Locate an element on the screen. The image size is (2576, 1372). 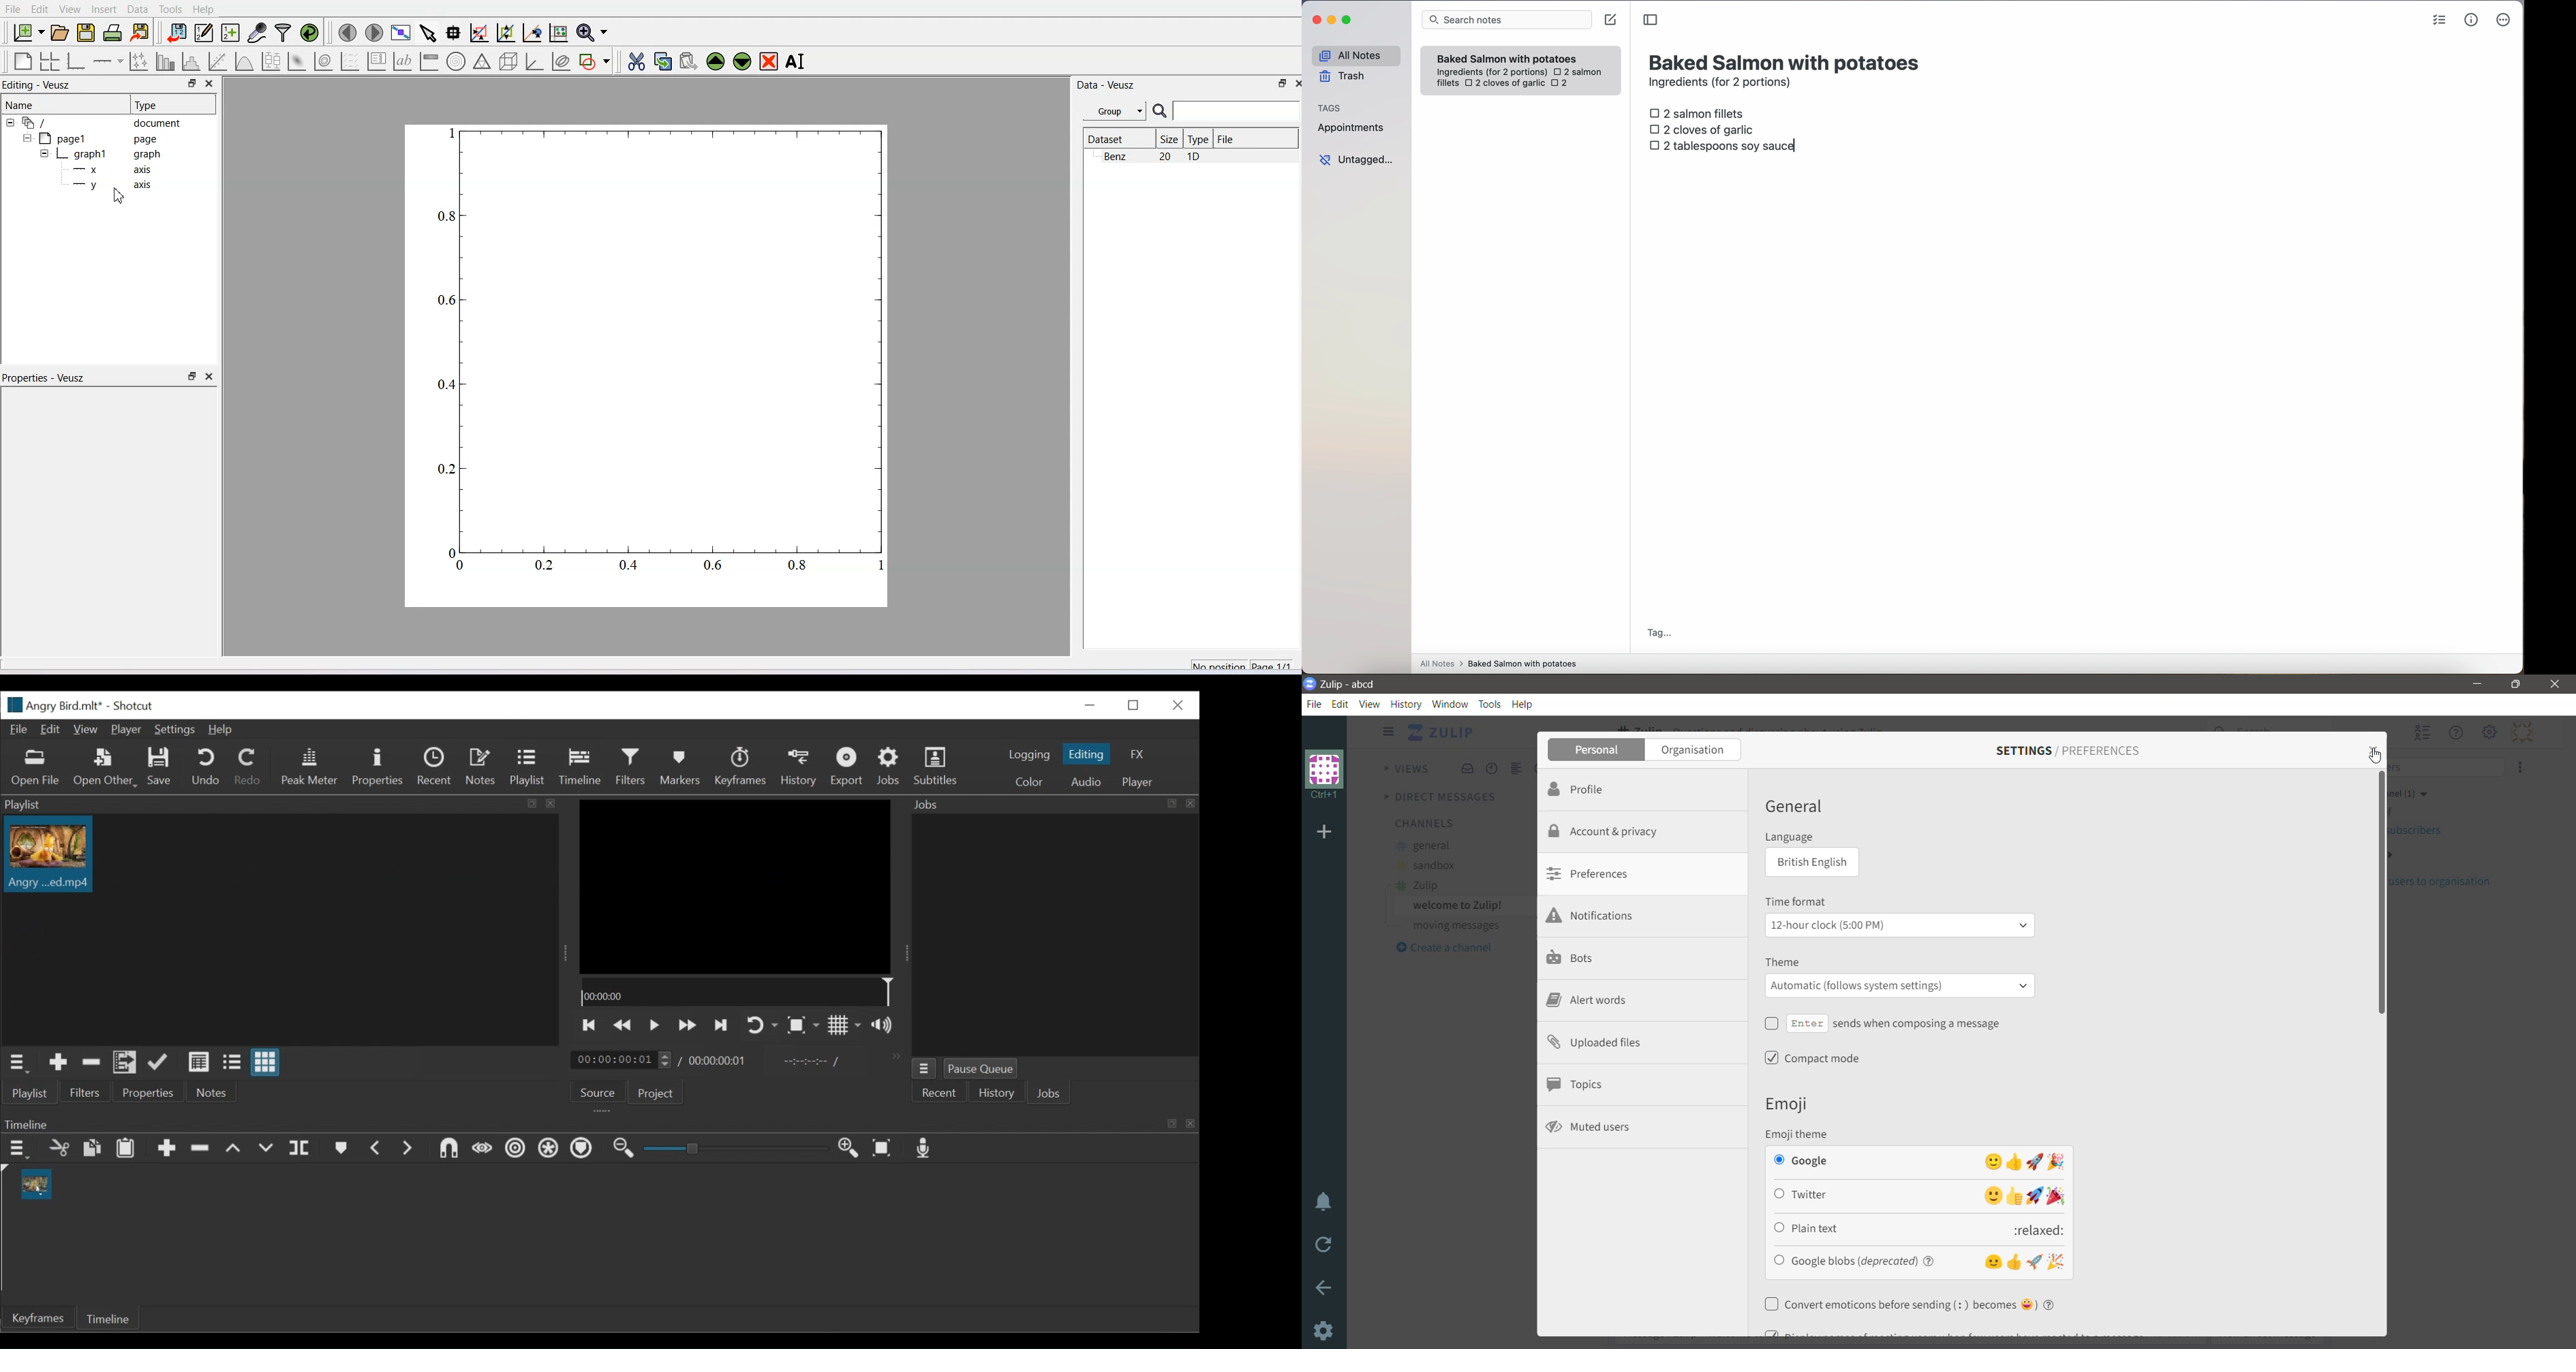
Remove cut is located at coordinates (92, 1065).